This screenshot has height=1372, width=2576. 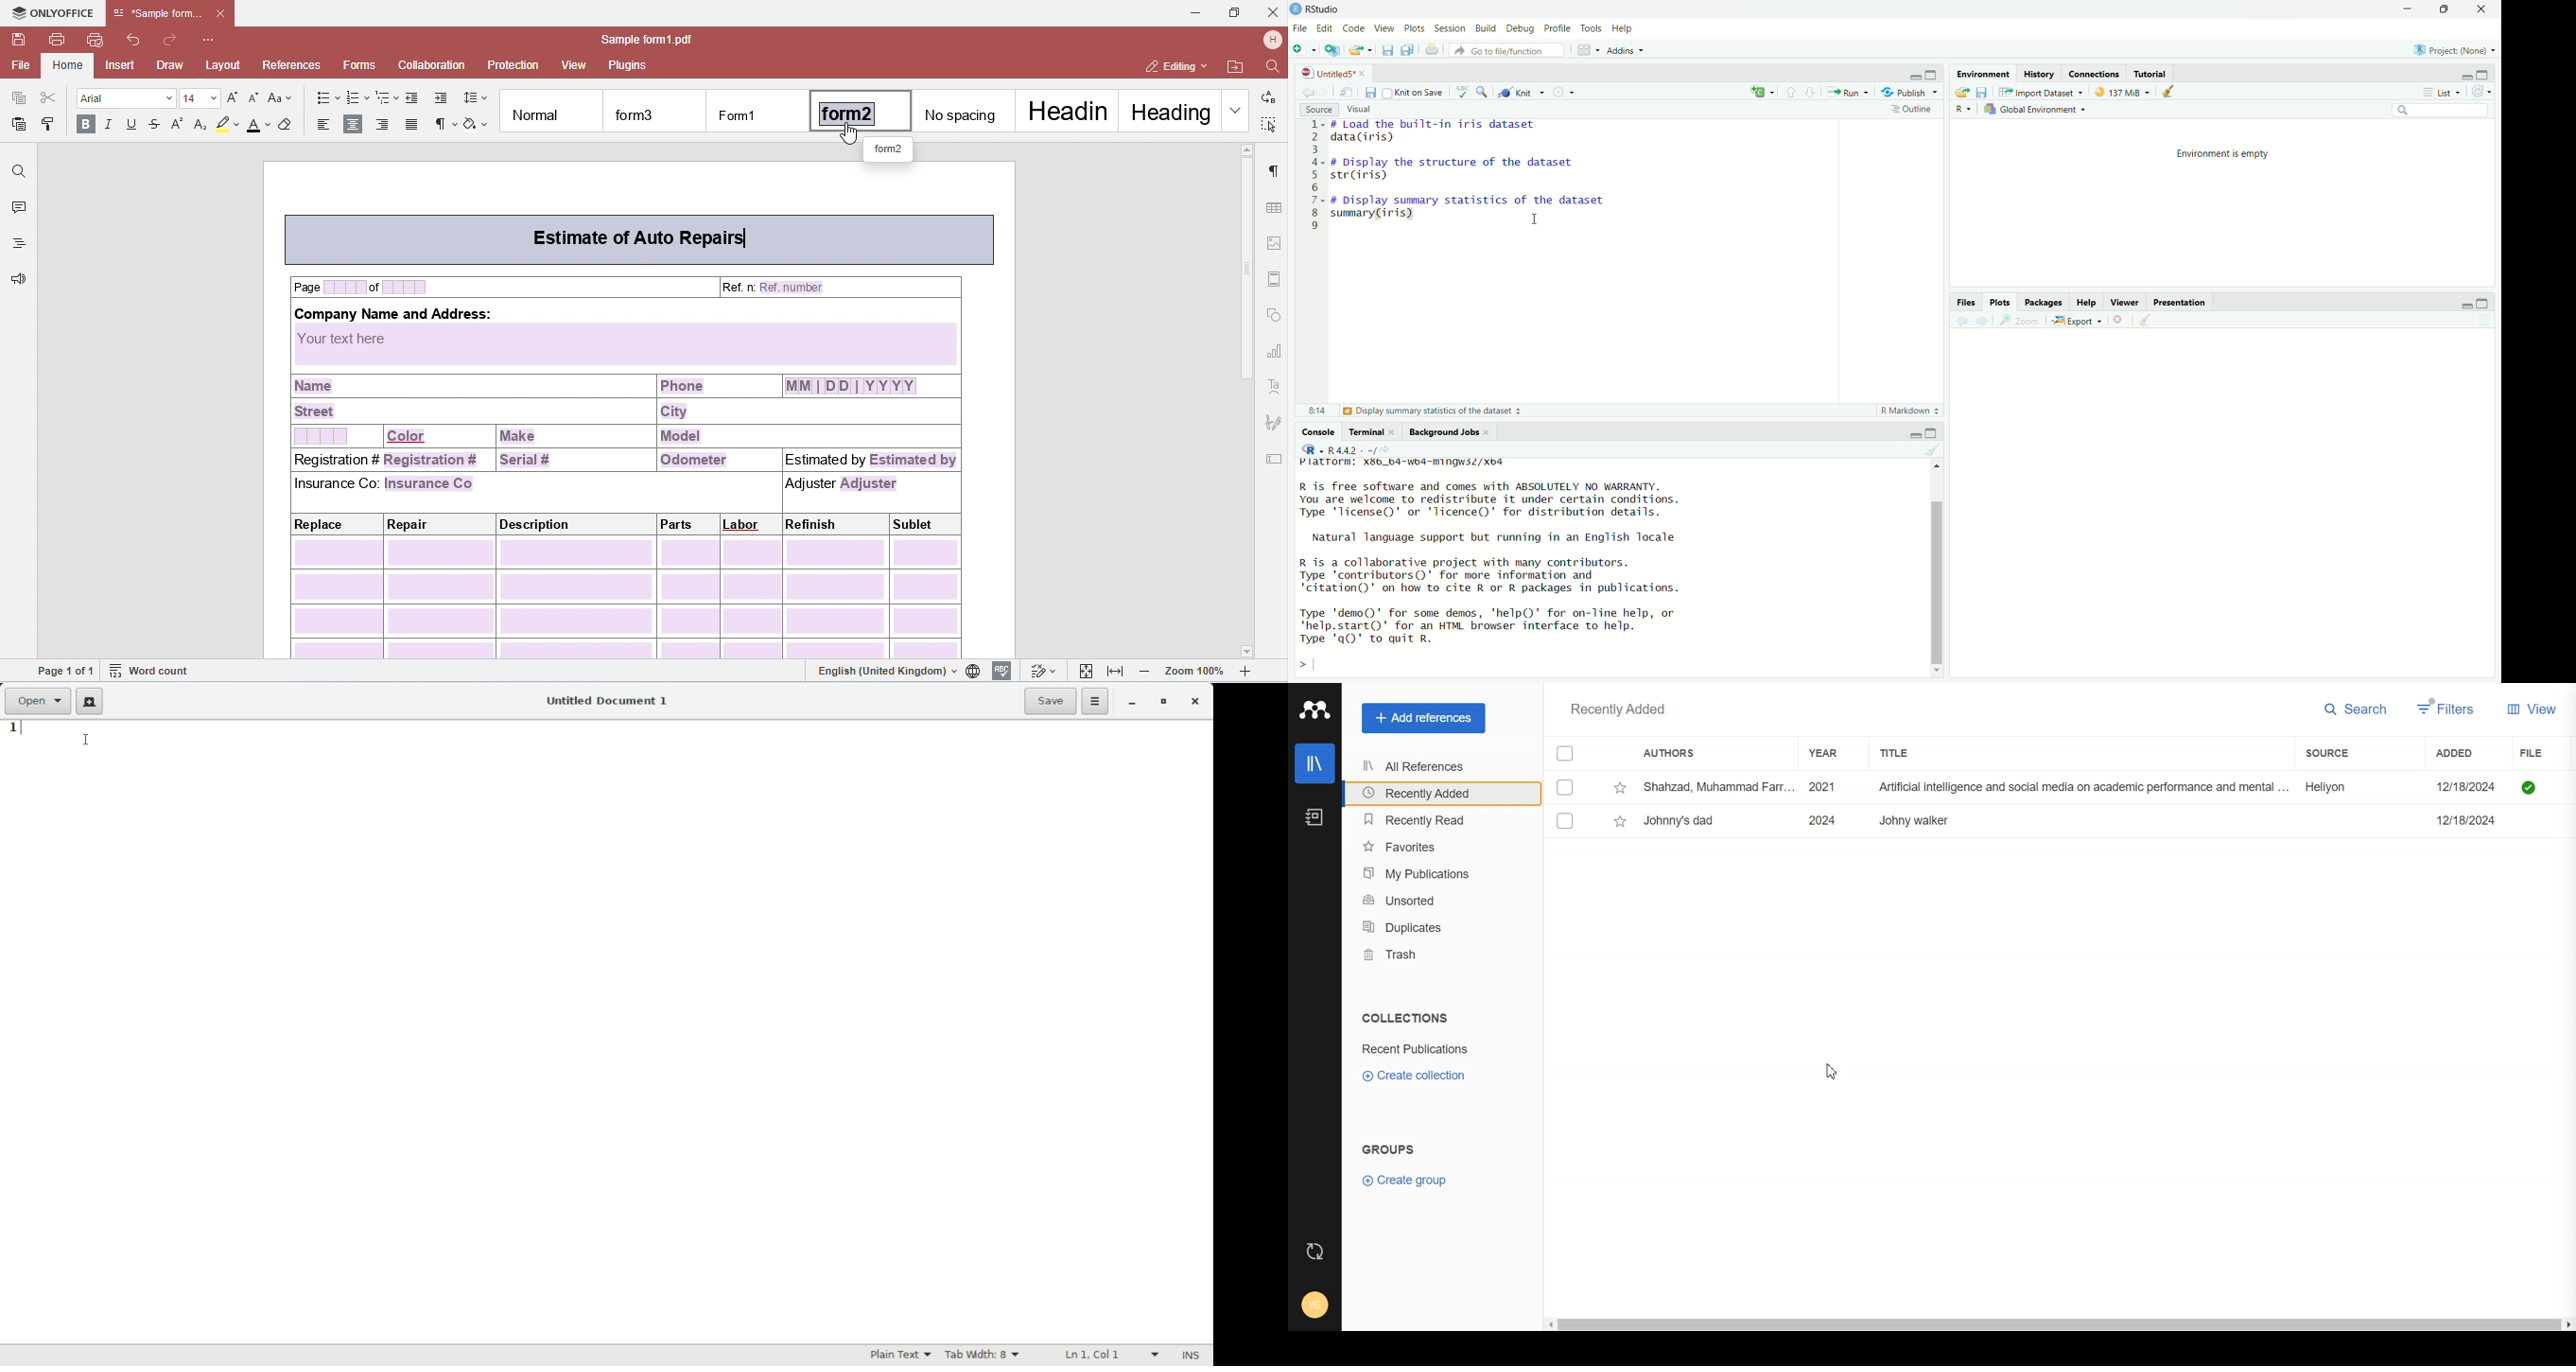 What do you see at coordinates (1407, 50) in the screenshot?
I see `Save all open files` at bounding box center [1407, 50].